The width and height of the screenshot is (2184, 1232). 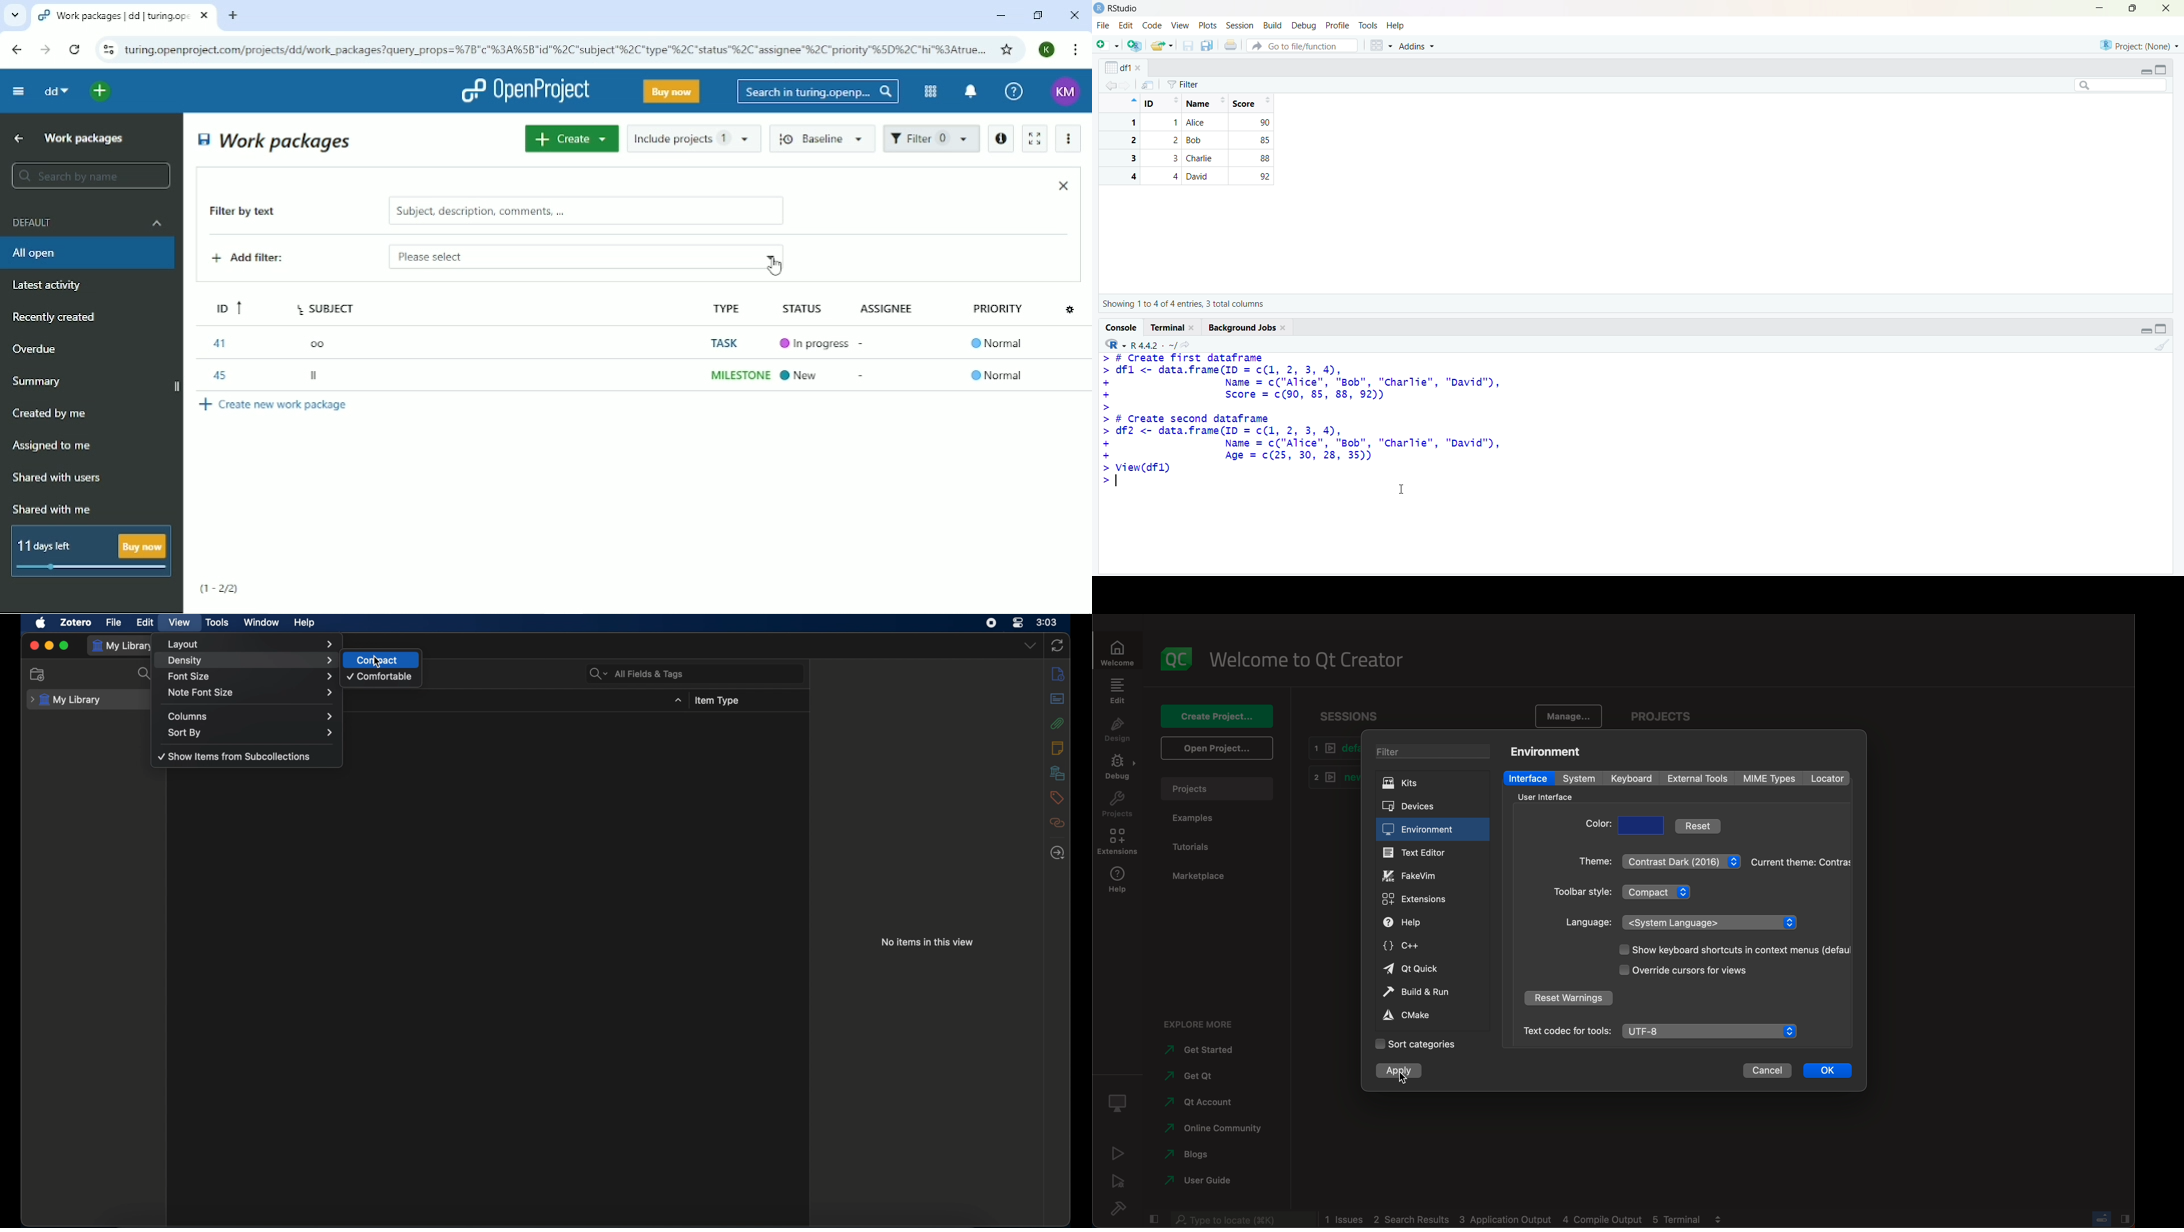 I want to click on interface, so click(x=1530, y=778).